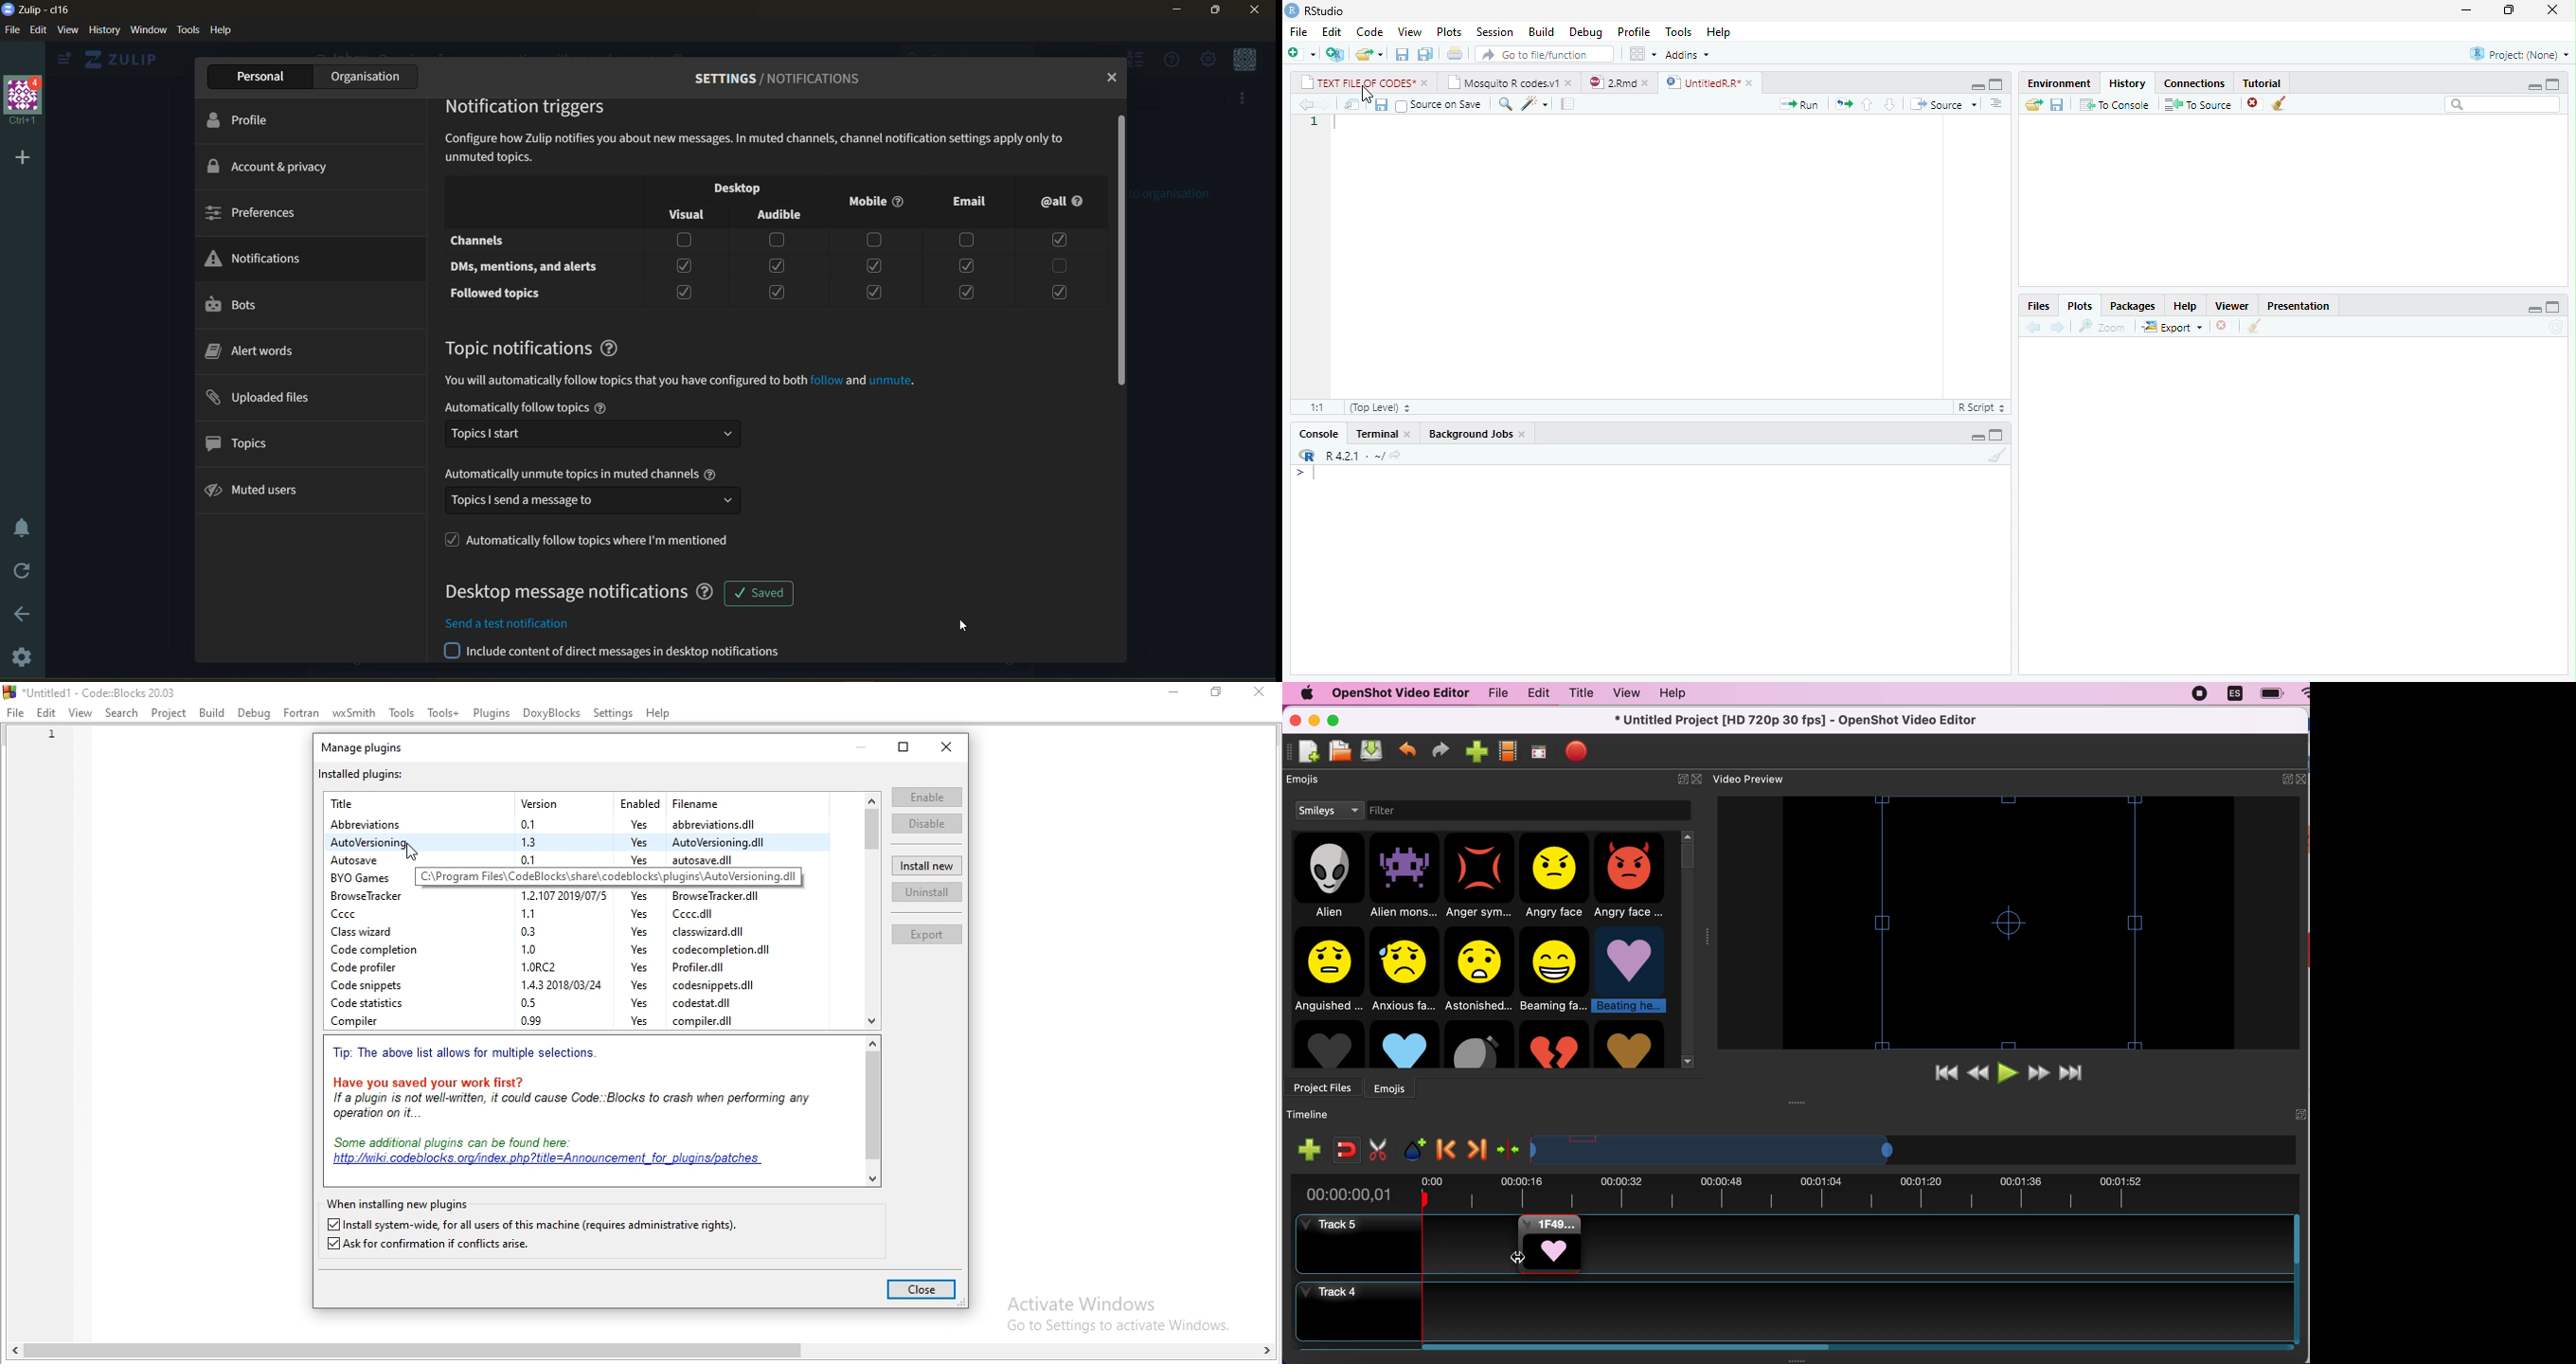 This screenshot has height=1372, width=2576. I want to click on Profile, so click(1634, 31).